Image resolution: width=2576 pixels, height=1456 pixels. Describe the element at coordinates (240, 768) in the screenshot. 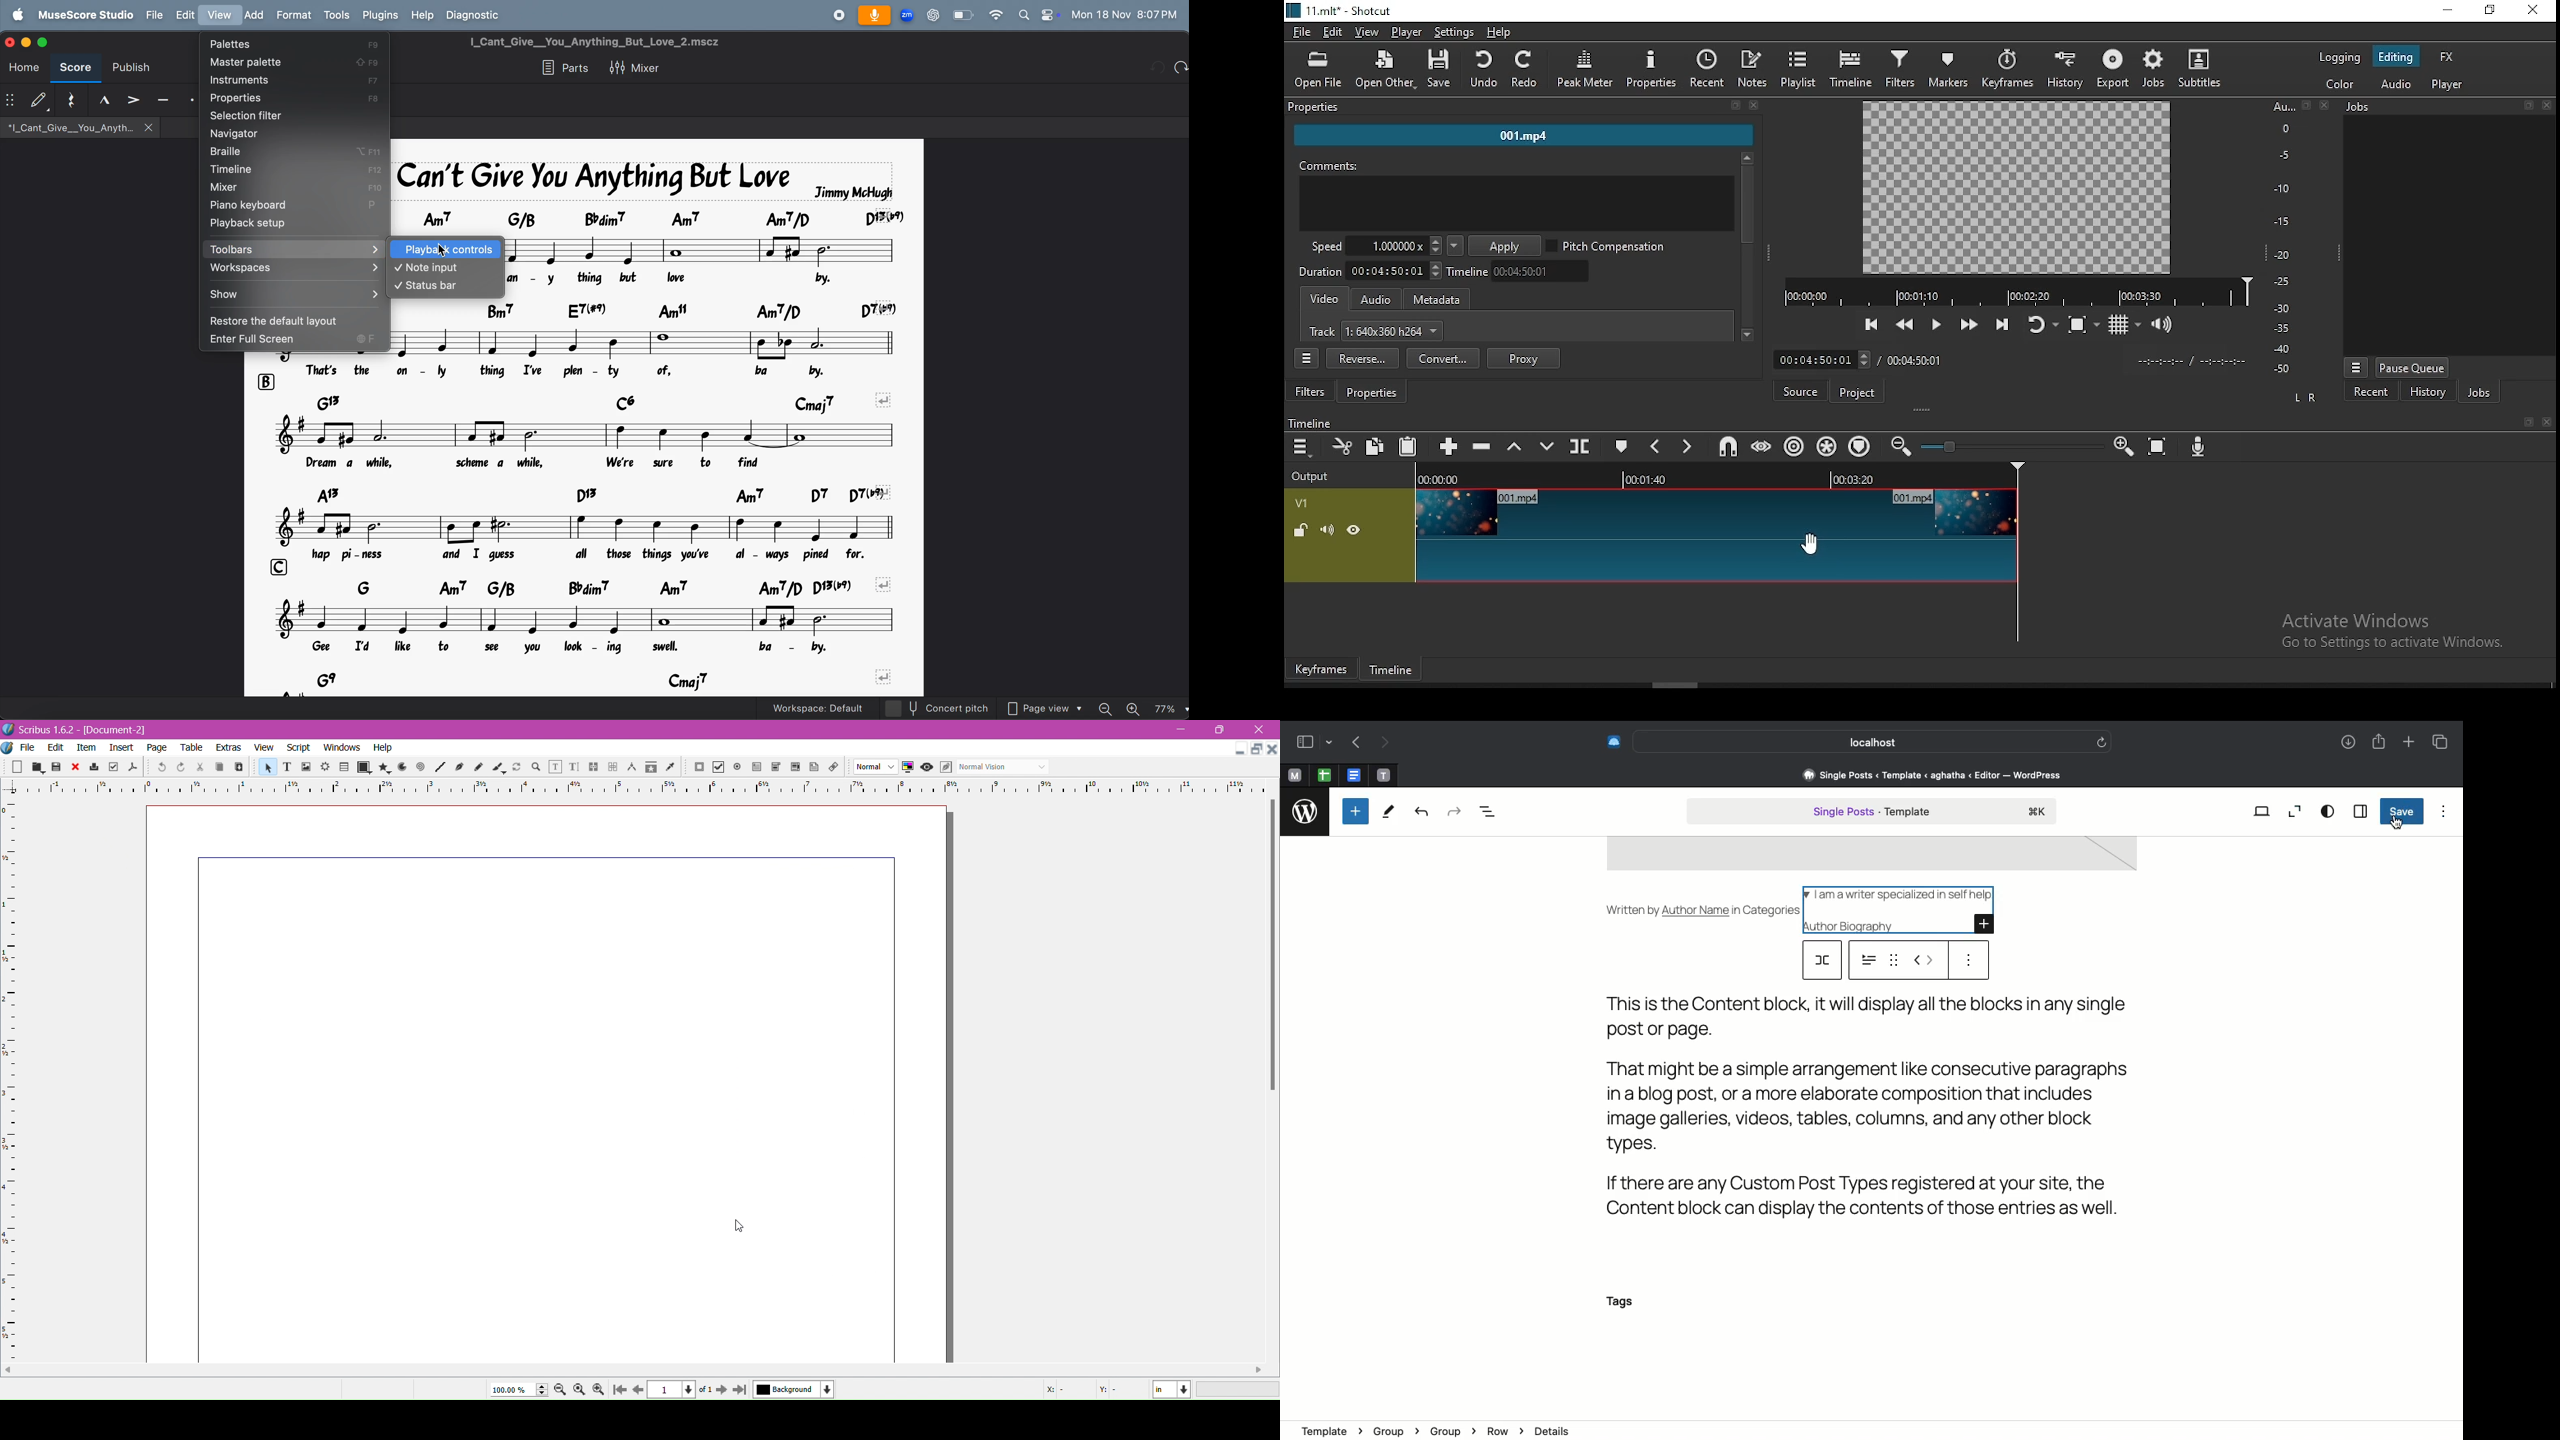

I see `paste` at that location.